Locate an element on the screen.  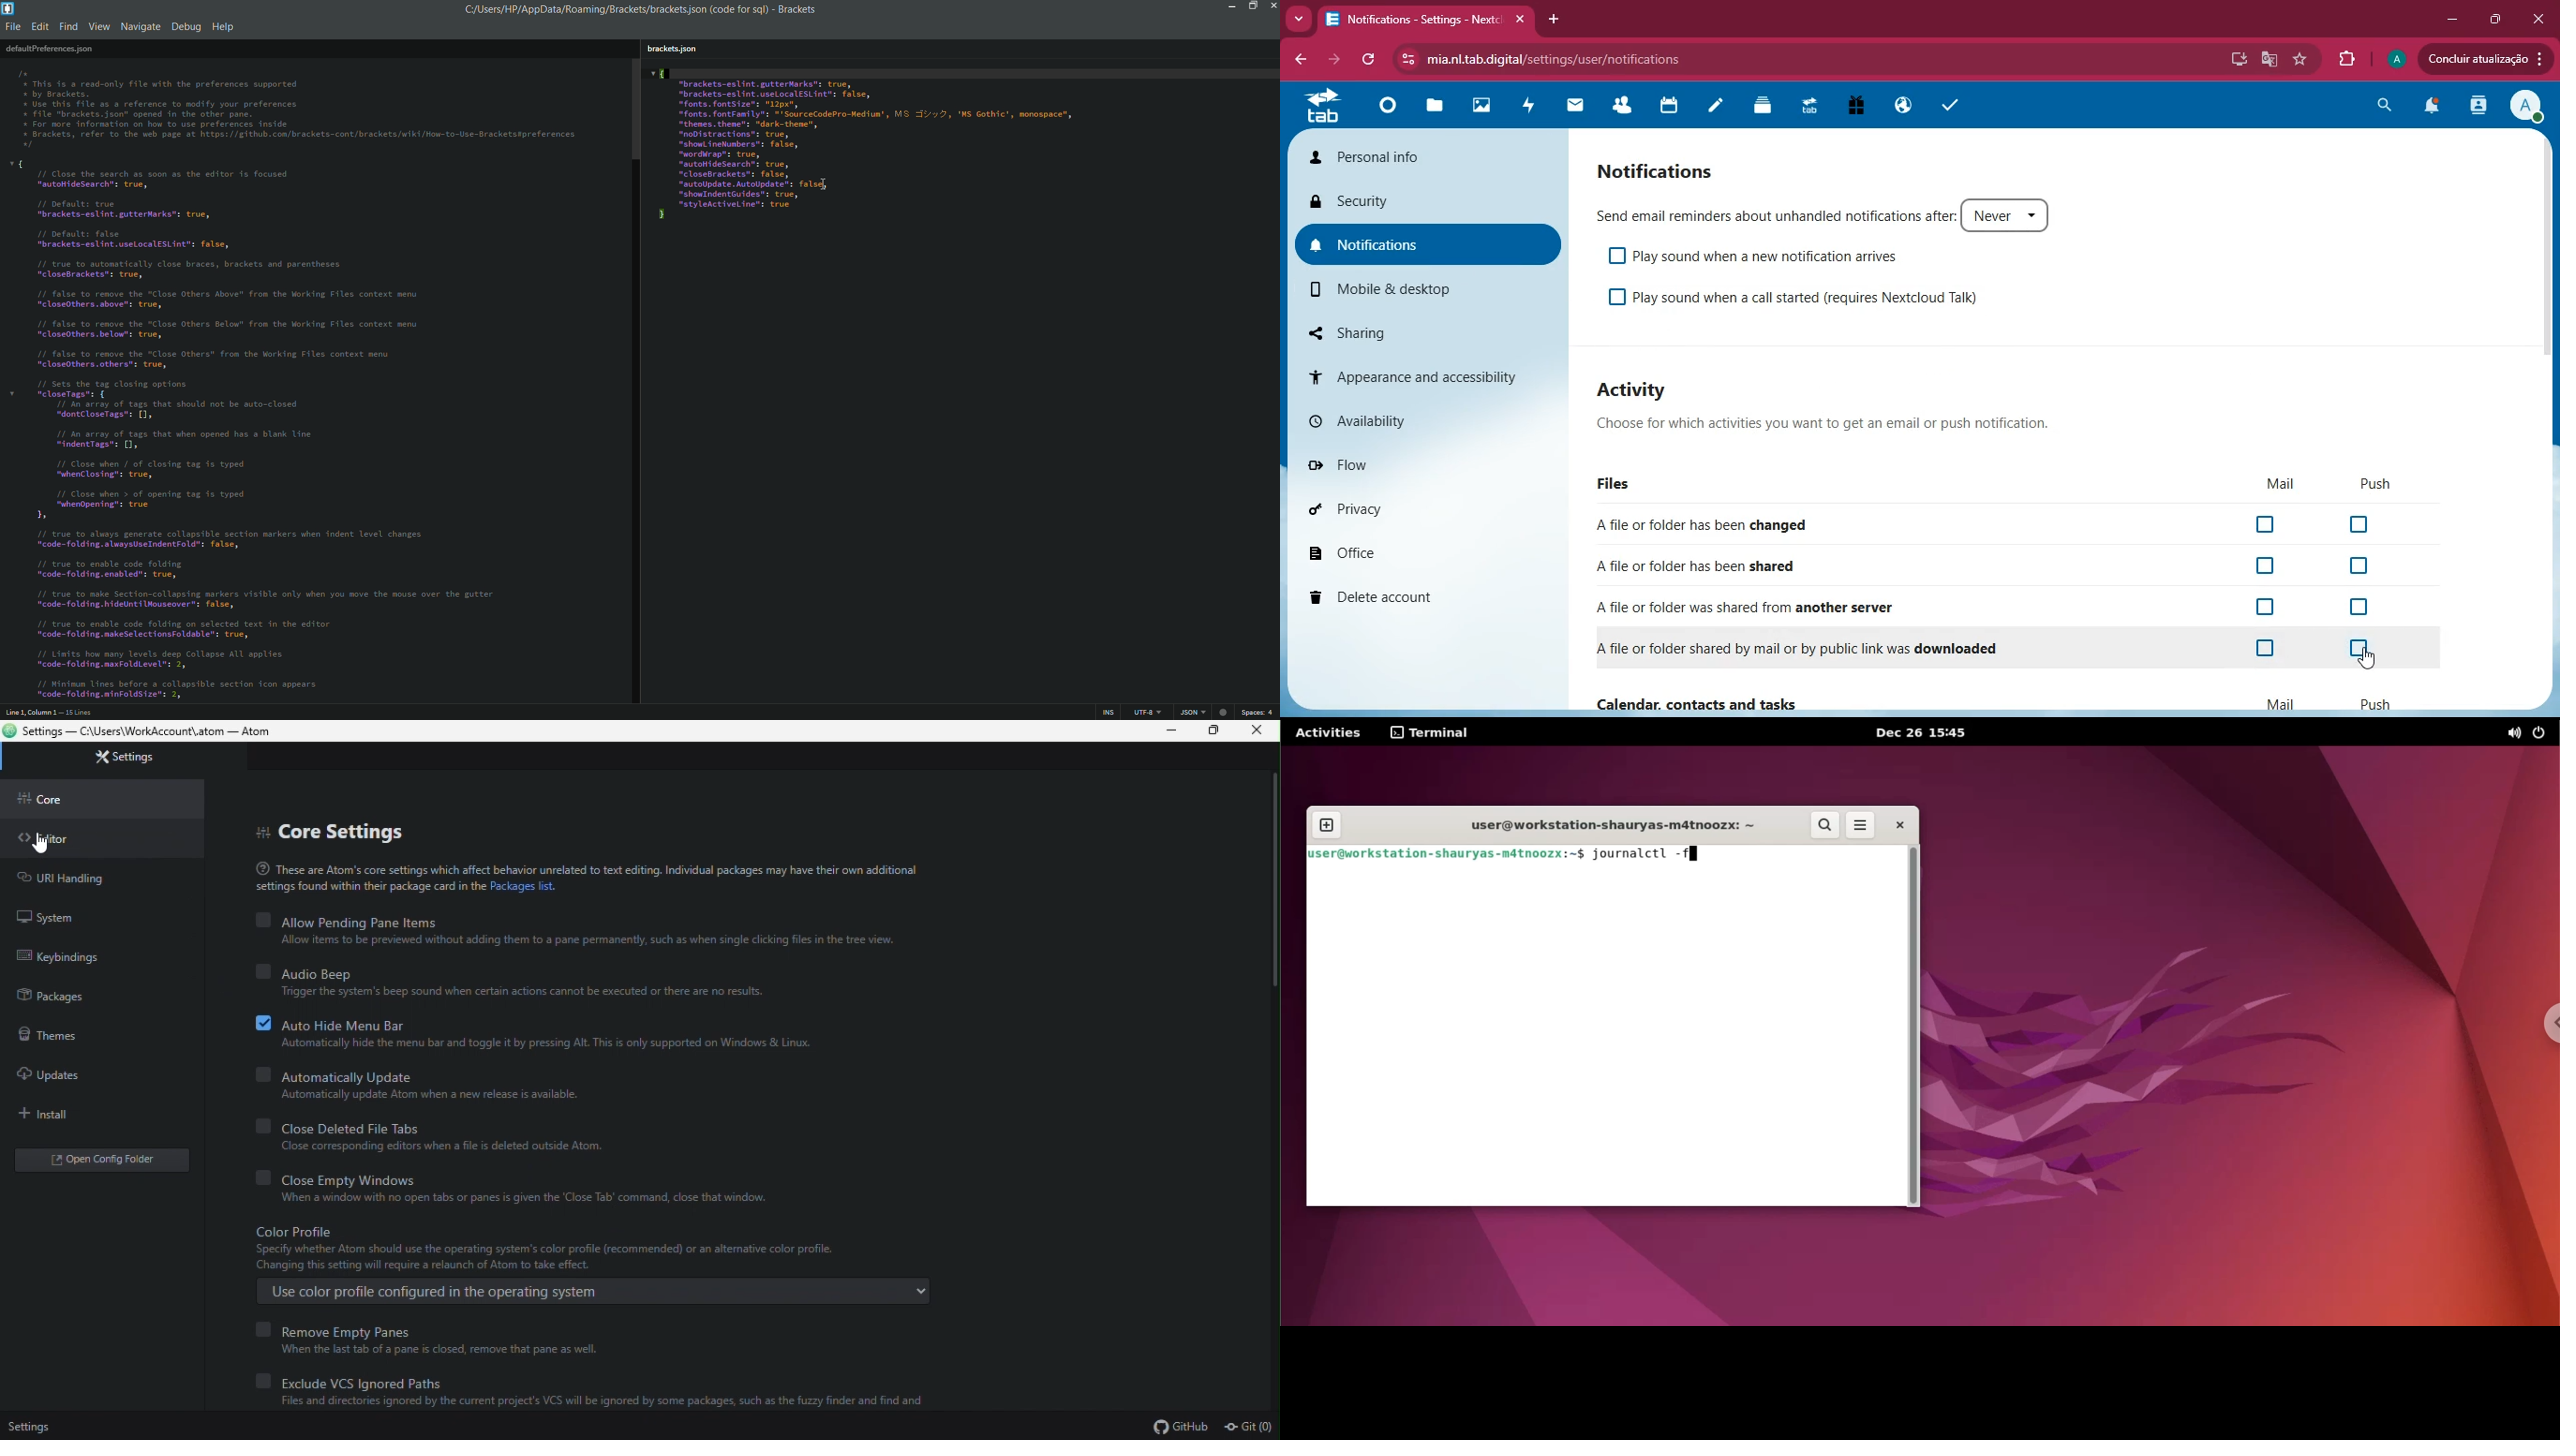
maximize is located at coordinates (2497, 21).